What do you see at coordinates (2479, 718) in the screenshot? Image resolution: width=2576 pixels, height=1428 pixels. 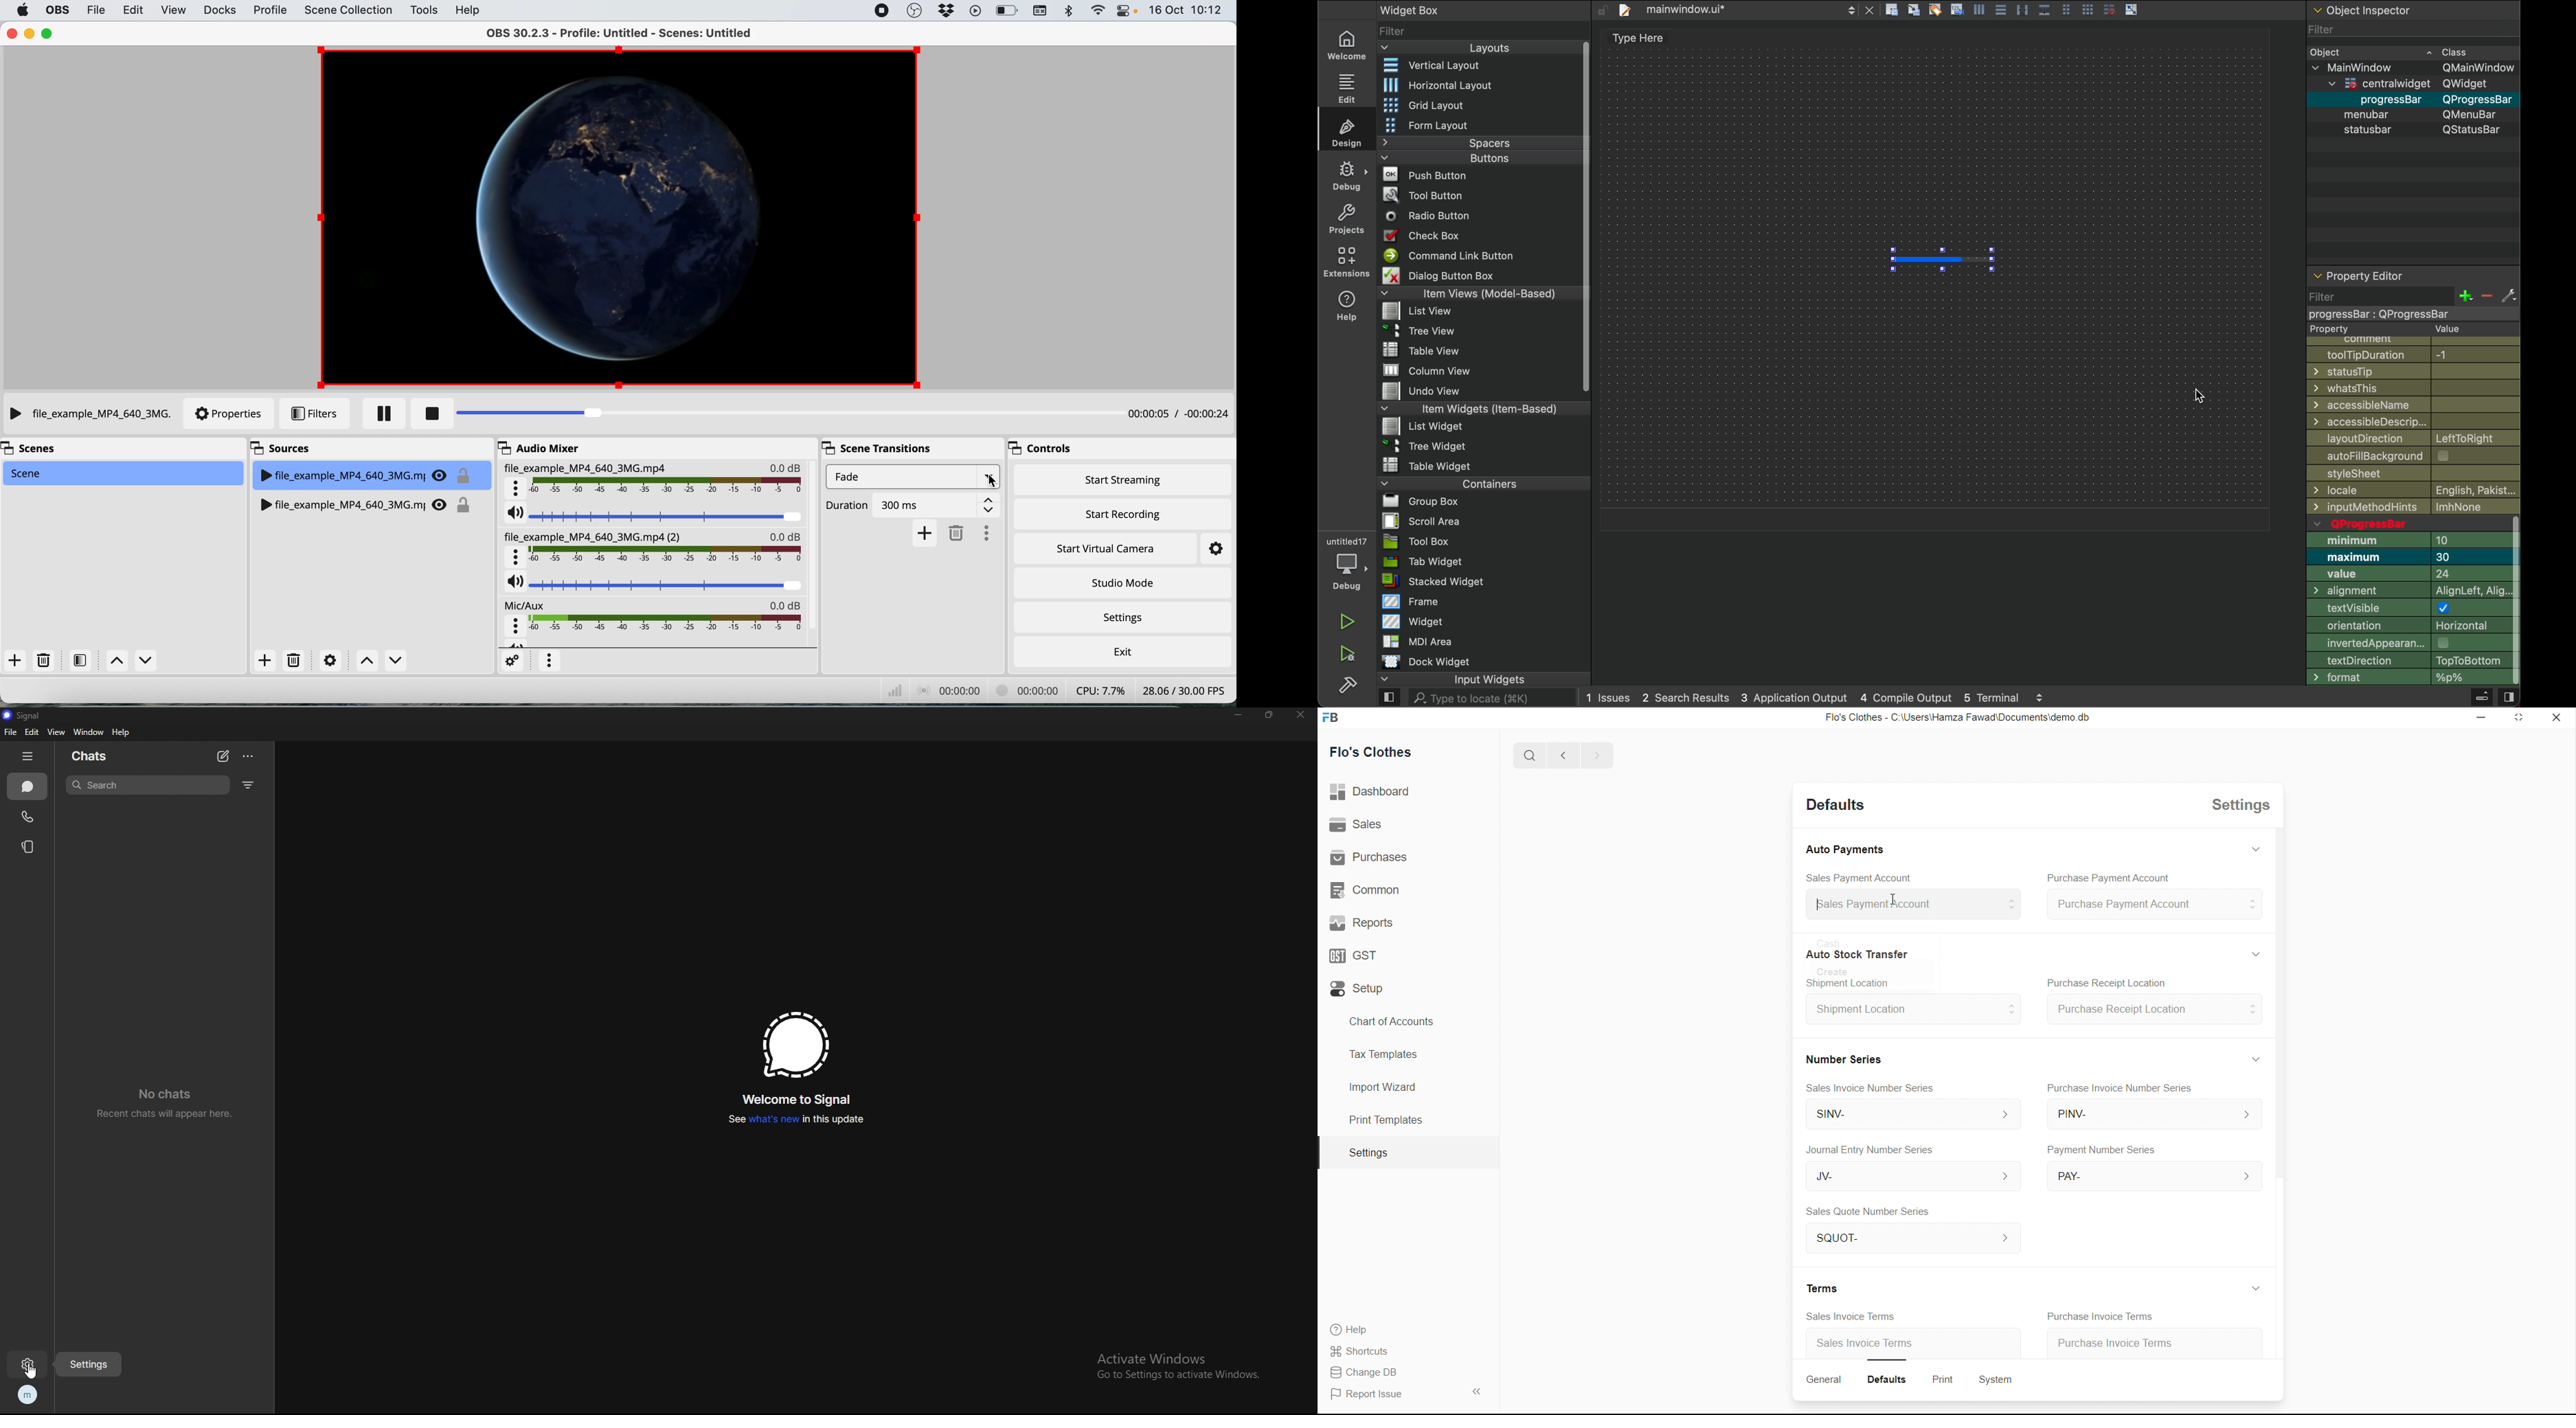 I see `Minimize` at bounding box center [2479, 718].